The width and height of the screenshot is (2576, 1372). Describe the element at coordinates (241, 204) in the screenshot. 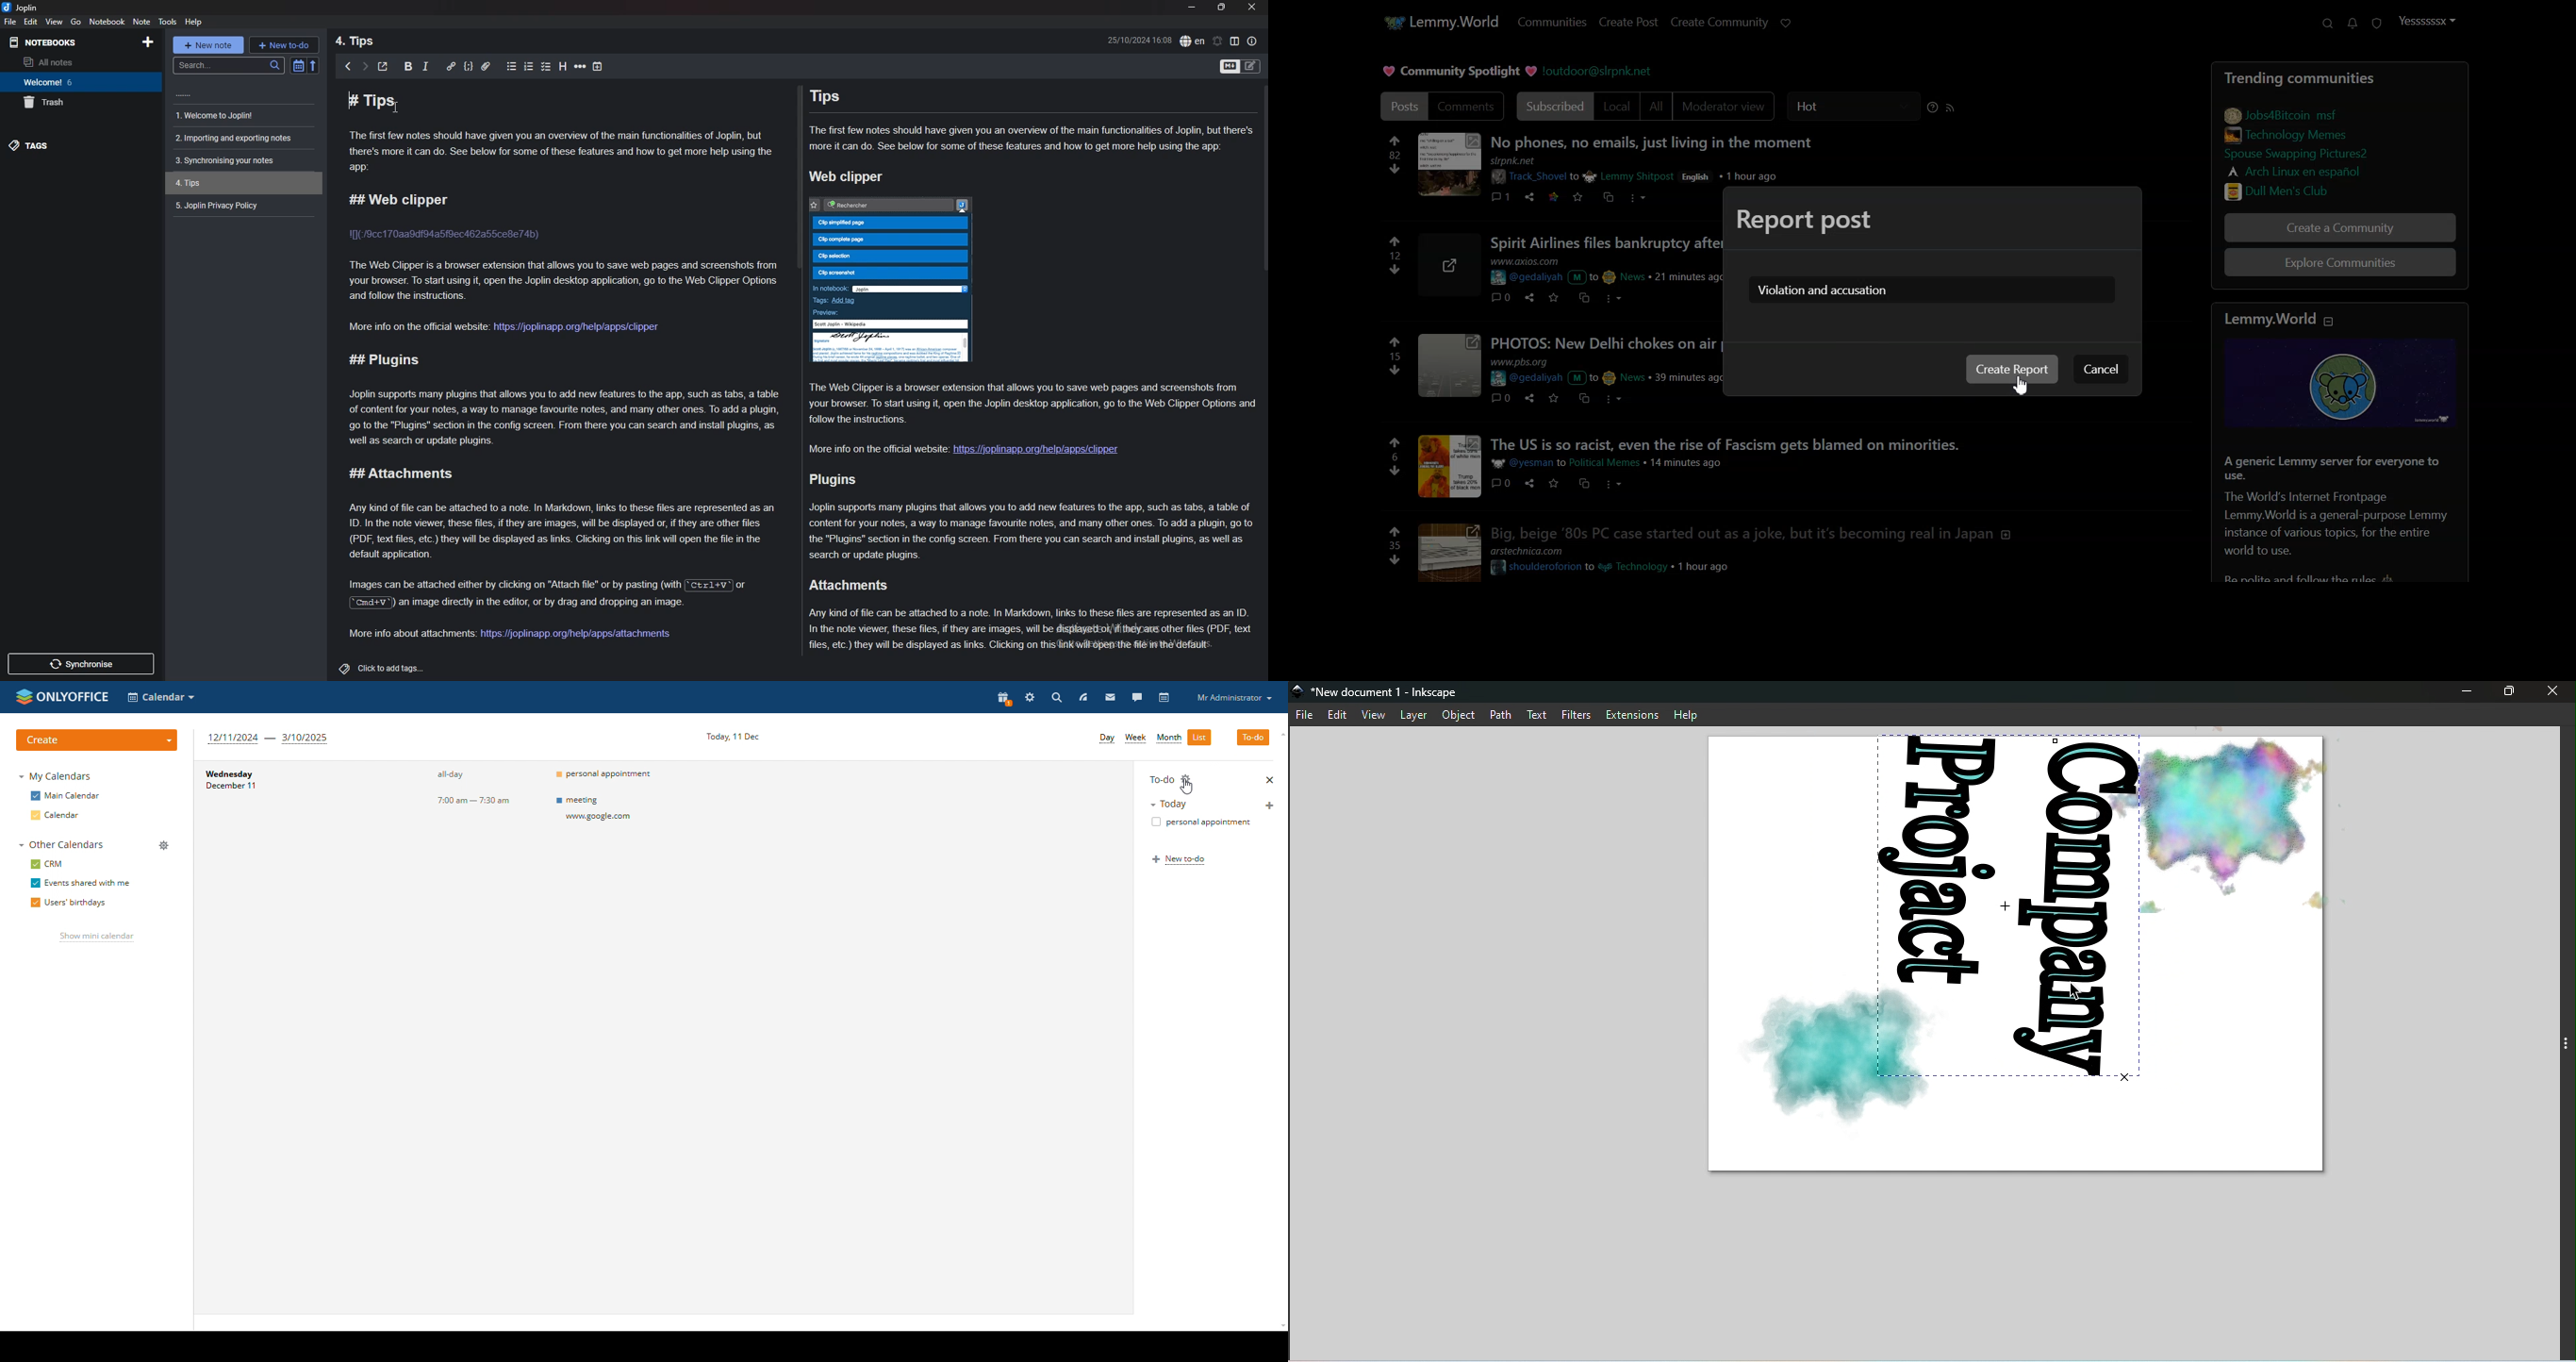

I see `note 6` at that location.